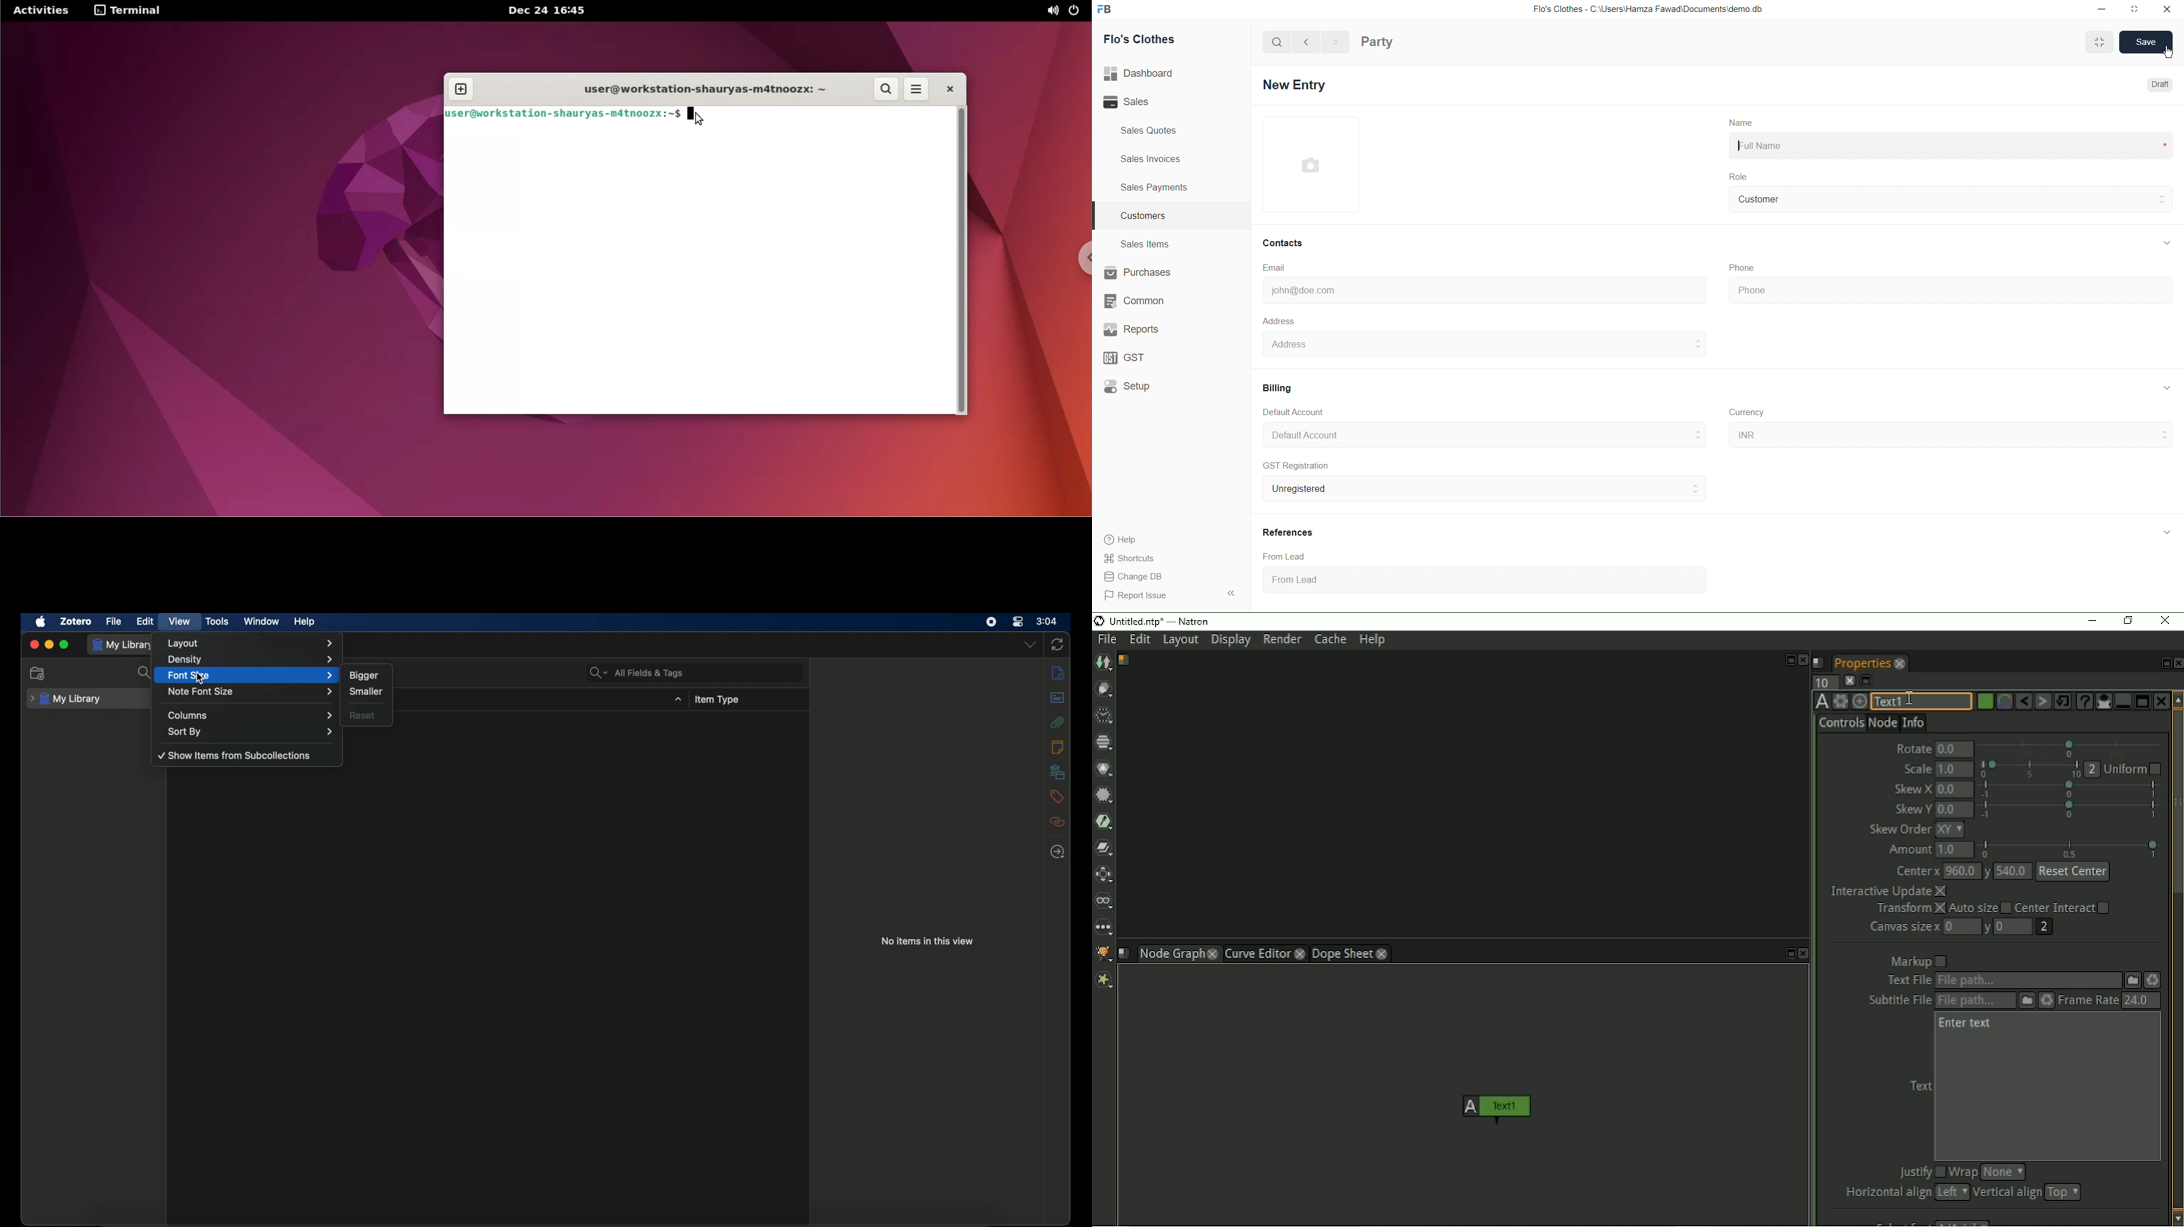  What do you see at coordinates (2164, 10) in the screenshot?
I see `close` at bounding box center [2164, 10].